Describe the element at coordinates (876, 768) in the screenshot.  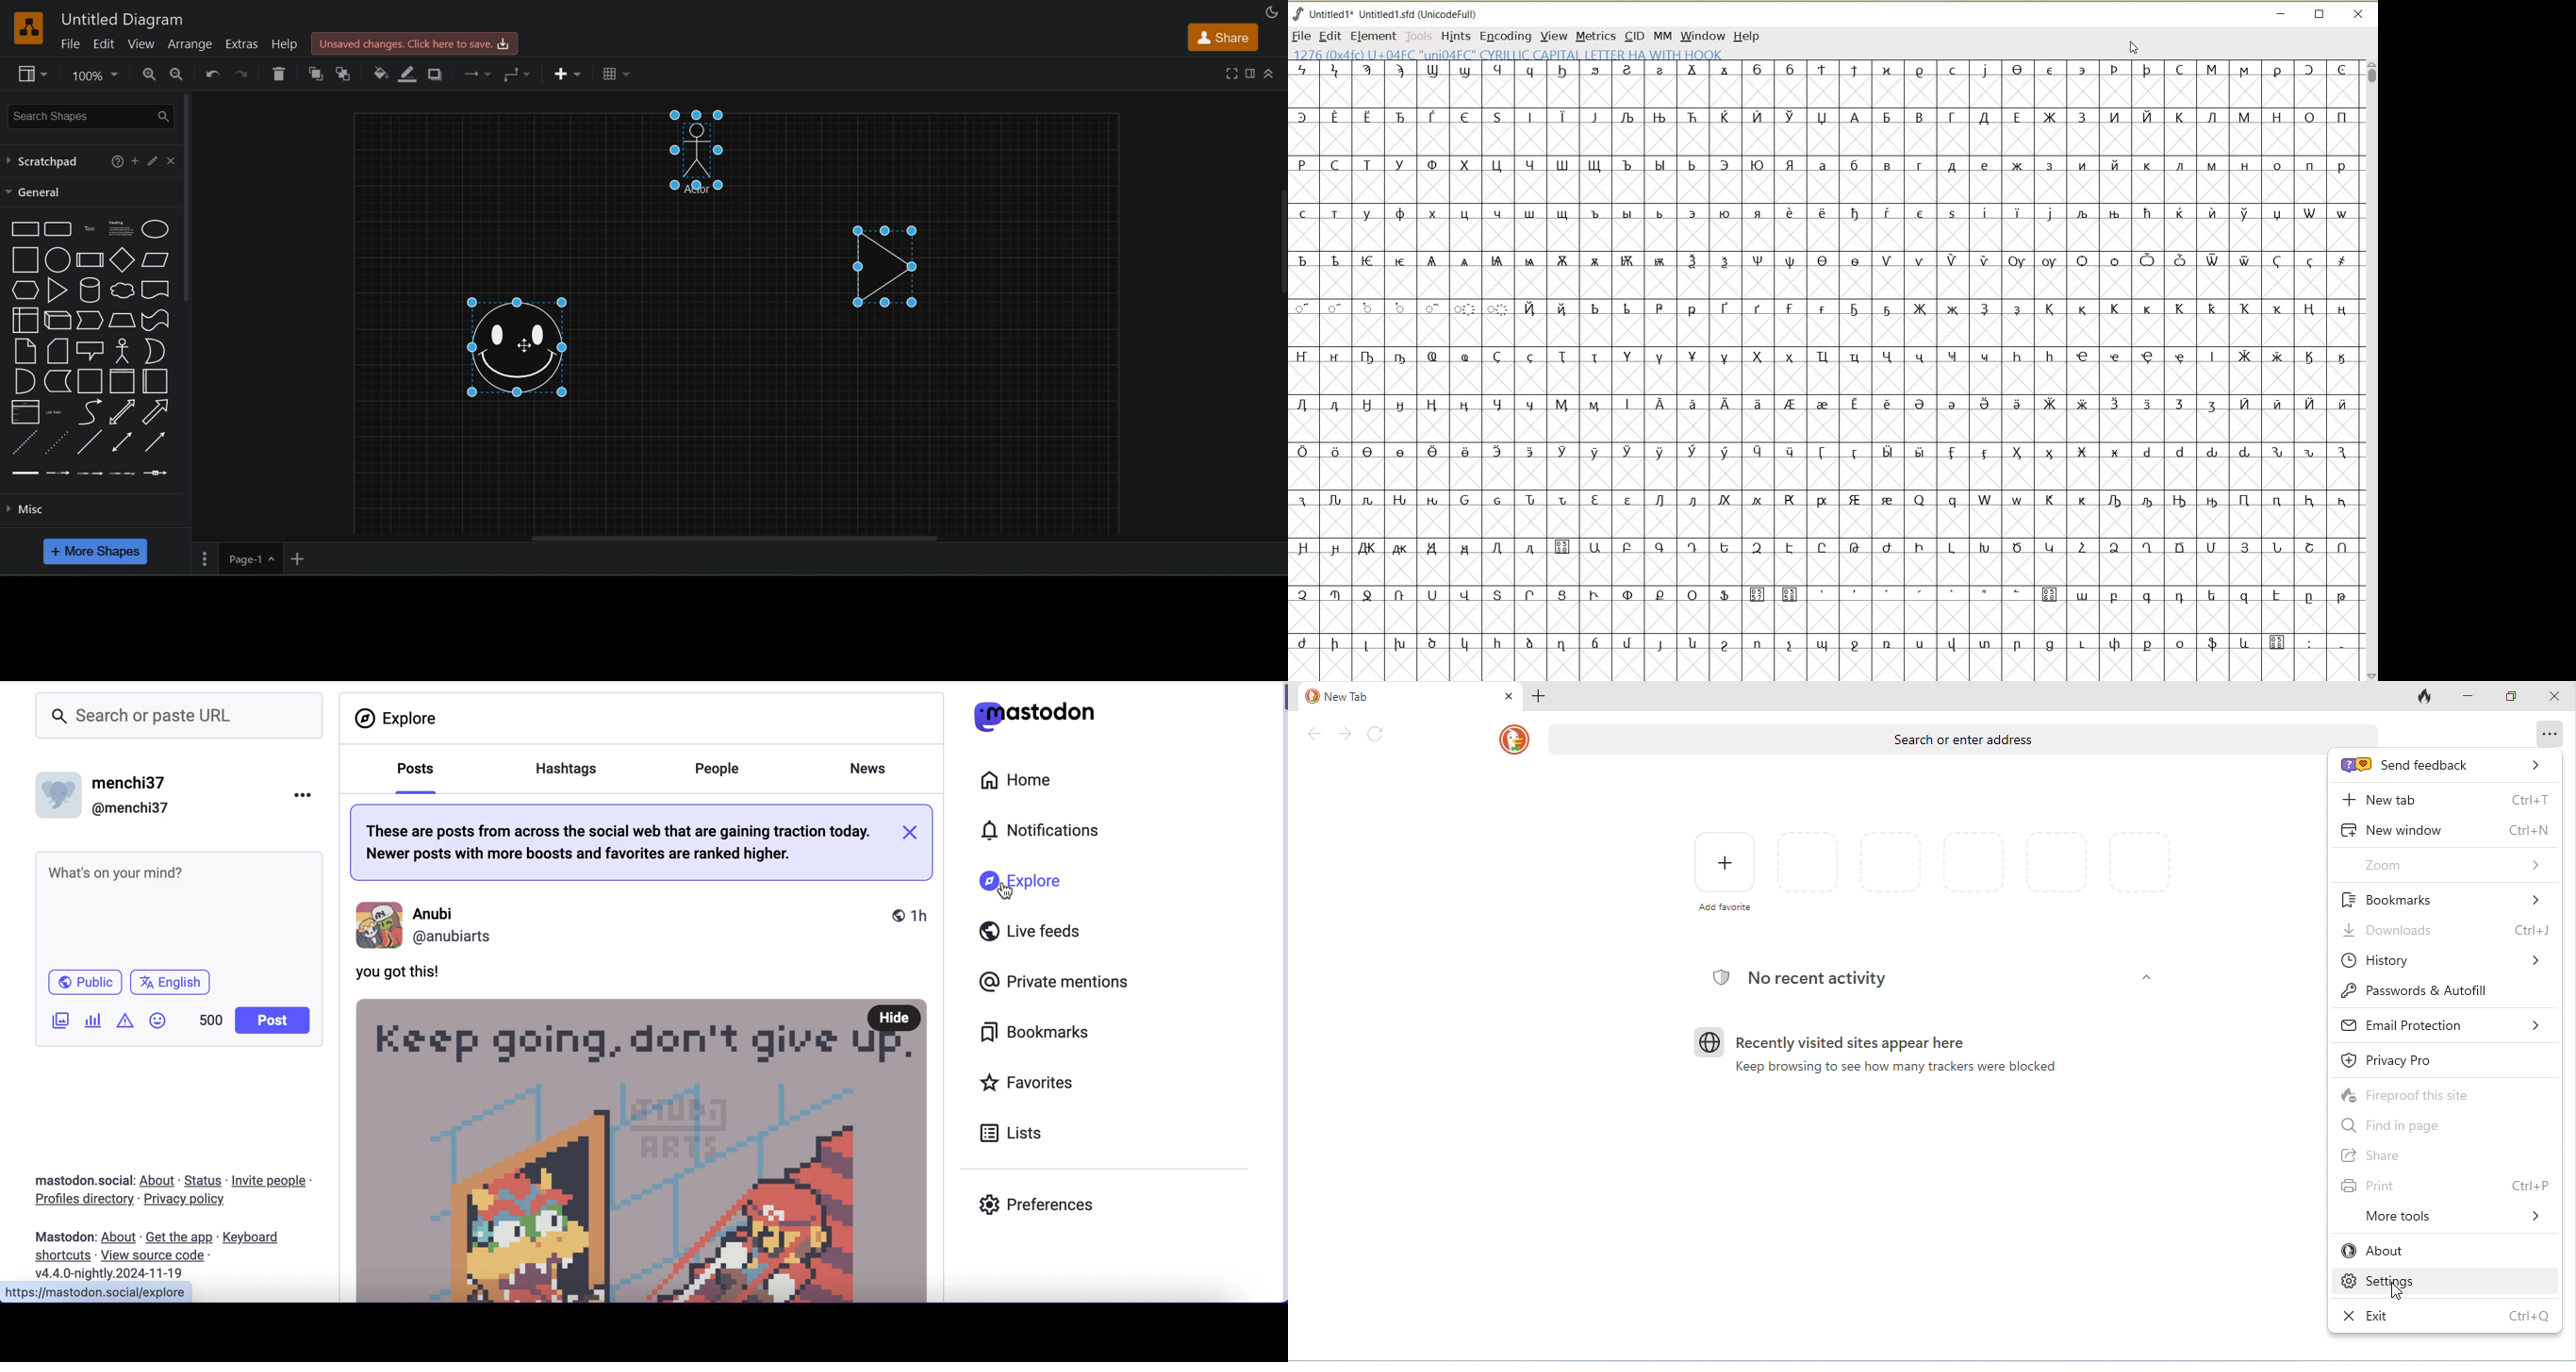
I see `news` at that location.